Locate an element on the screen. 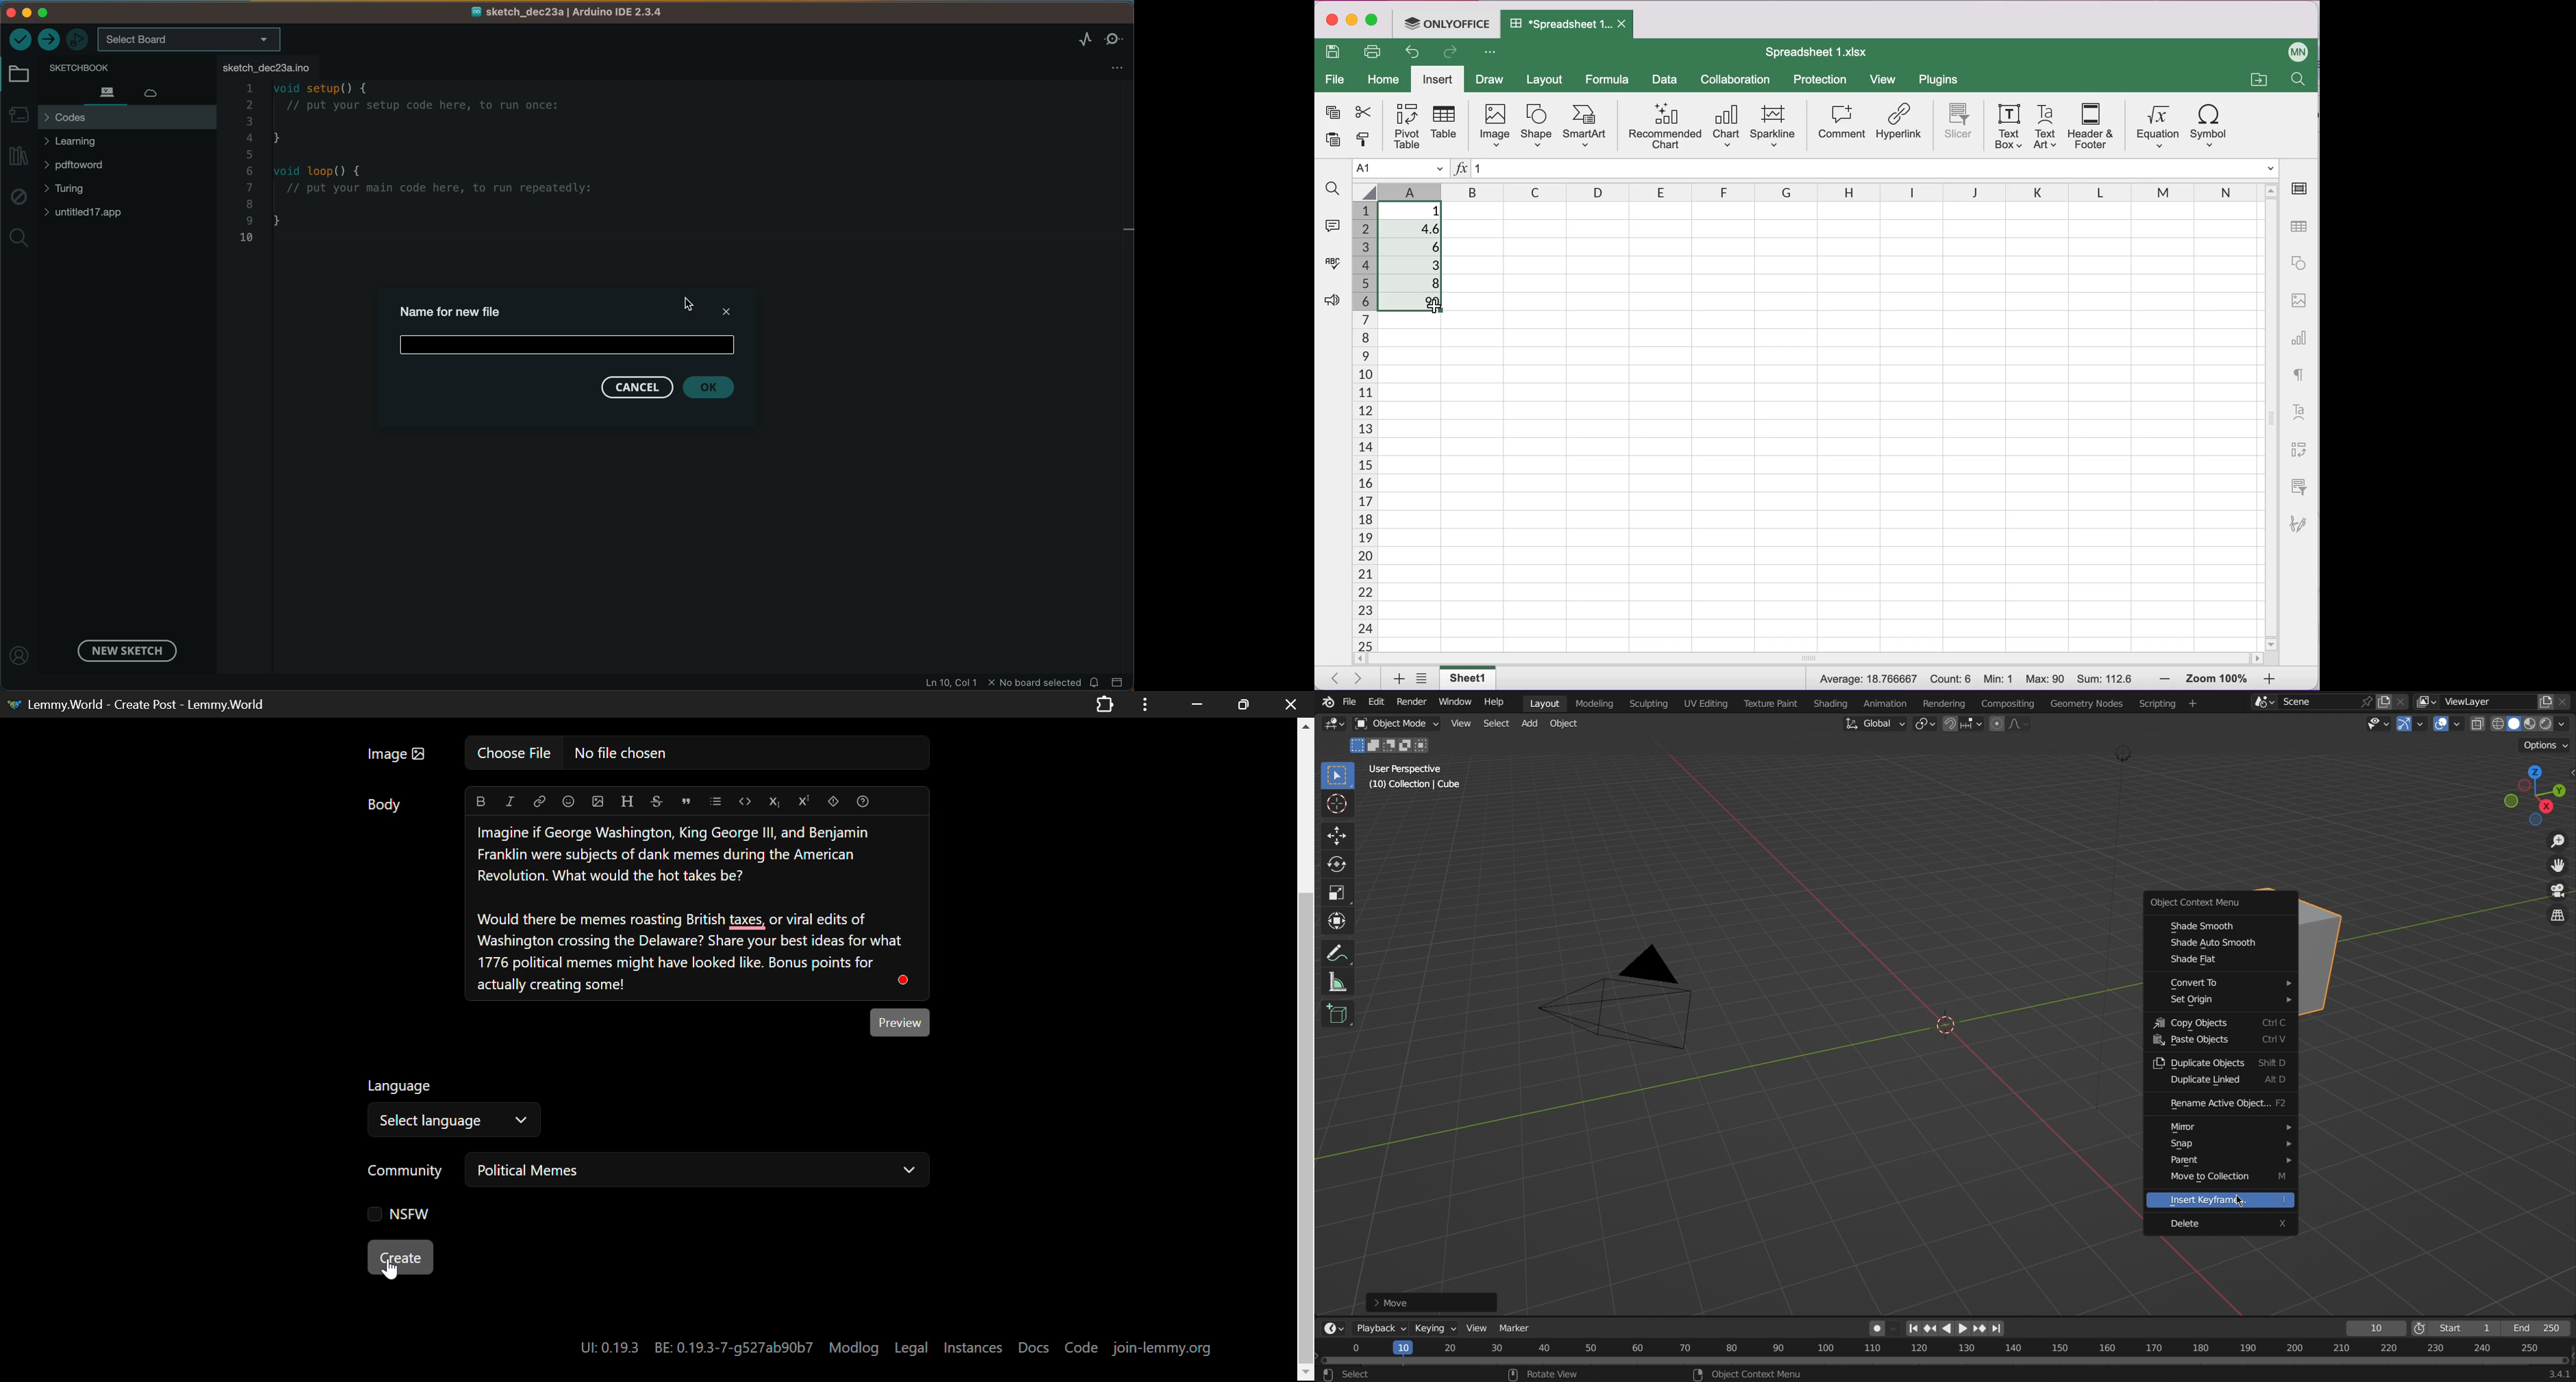 The image size is (2576, 1400). Modlog is located at coordinates (853, 1348).